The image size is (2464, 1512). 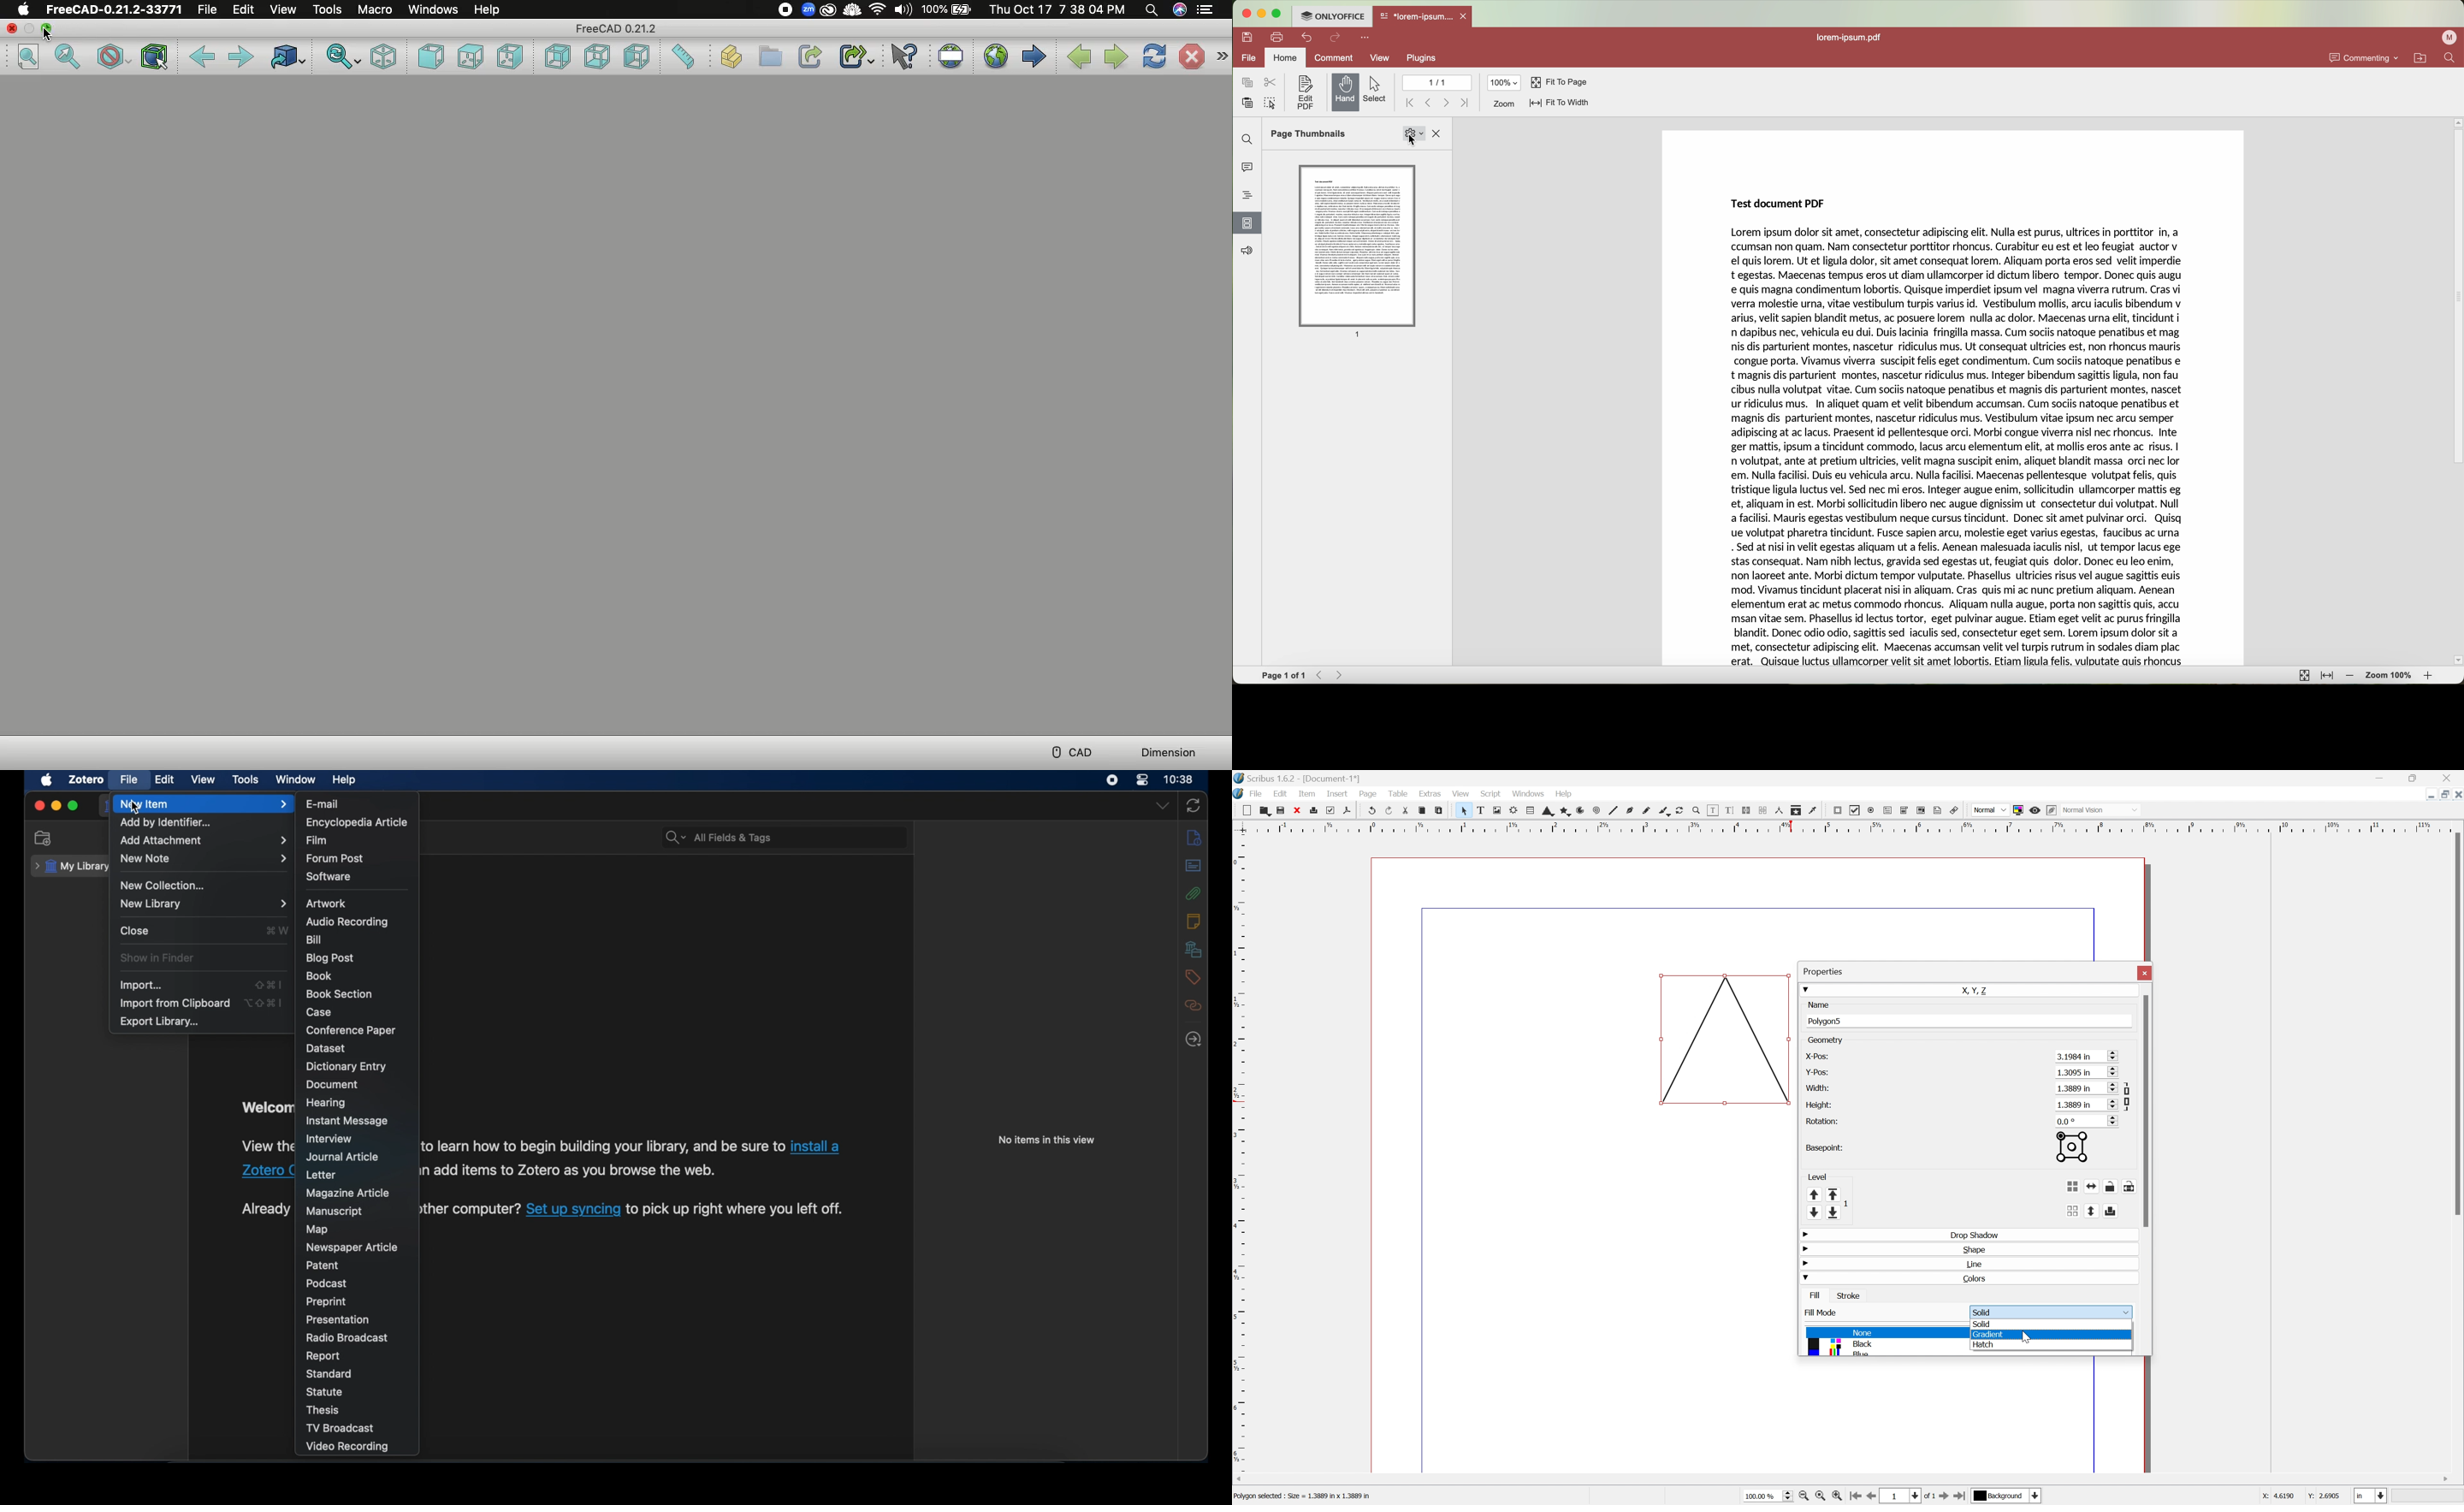 I want to click on Y: 2.6905, so click(x=2324, y=1497).